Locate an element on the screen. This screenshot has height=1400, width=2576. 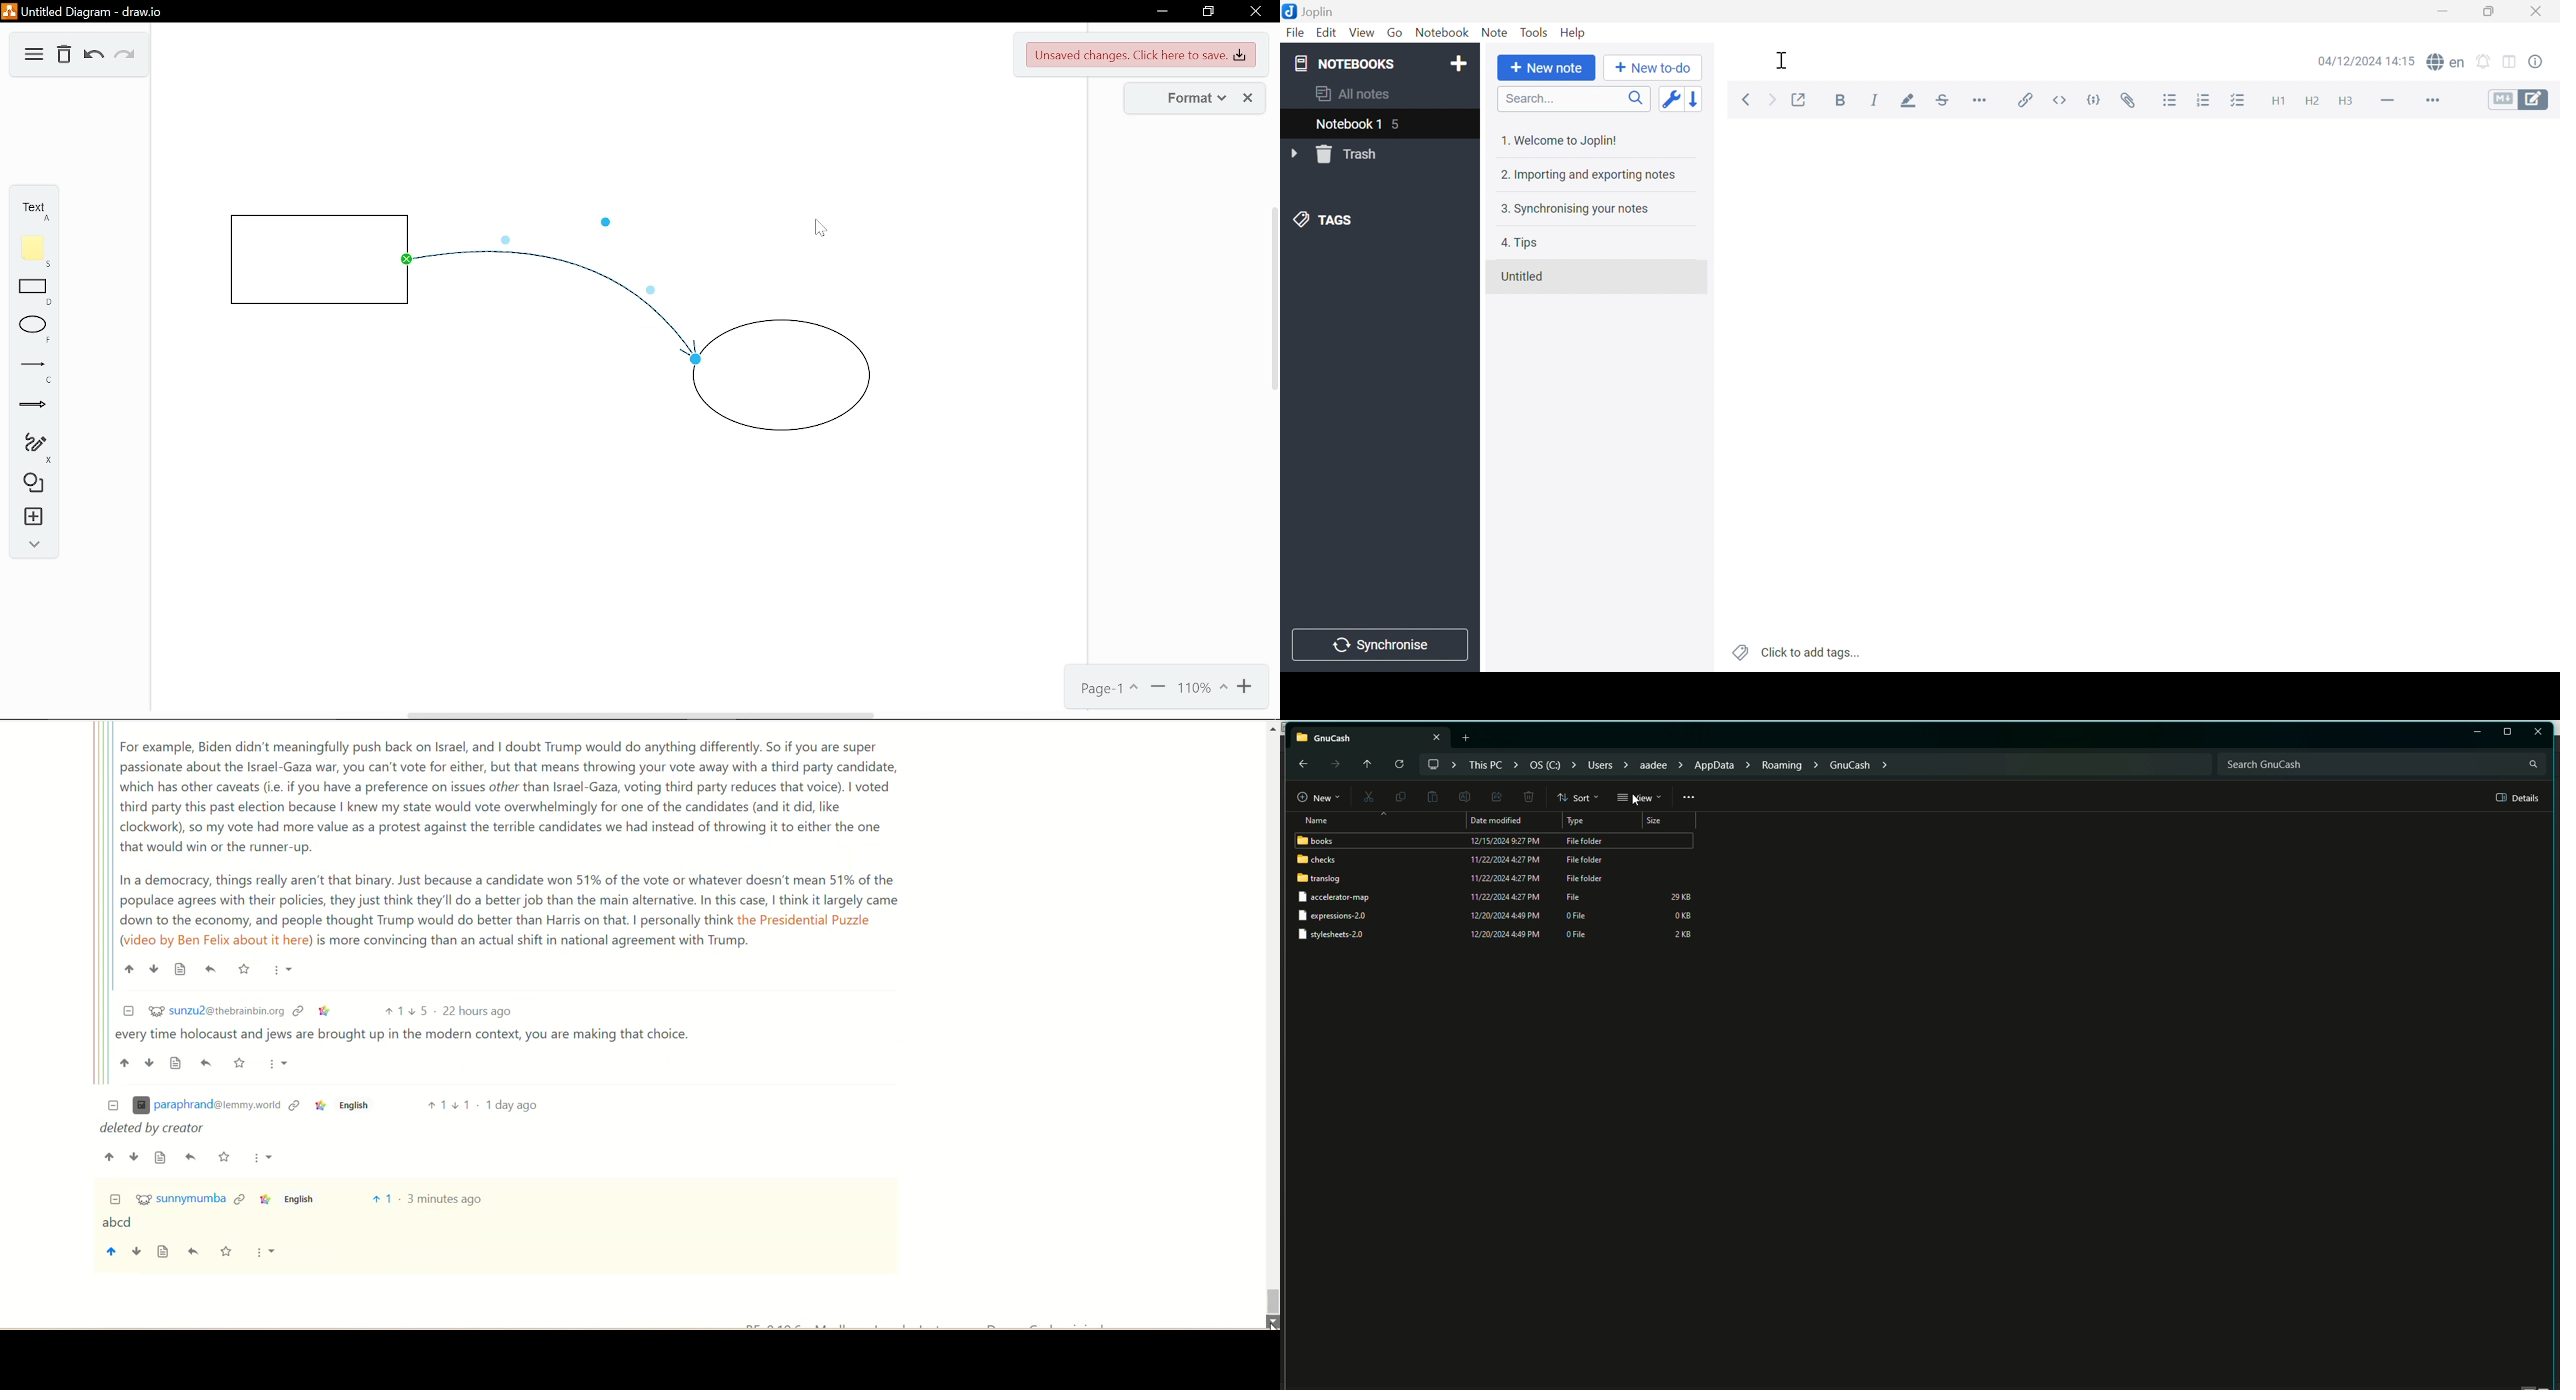
deleted by creator is located at coordinates (151, 1128).